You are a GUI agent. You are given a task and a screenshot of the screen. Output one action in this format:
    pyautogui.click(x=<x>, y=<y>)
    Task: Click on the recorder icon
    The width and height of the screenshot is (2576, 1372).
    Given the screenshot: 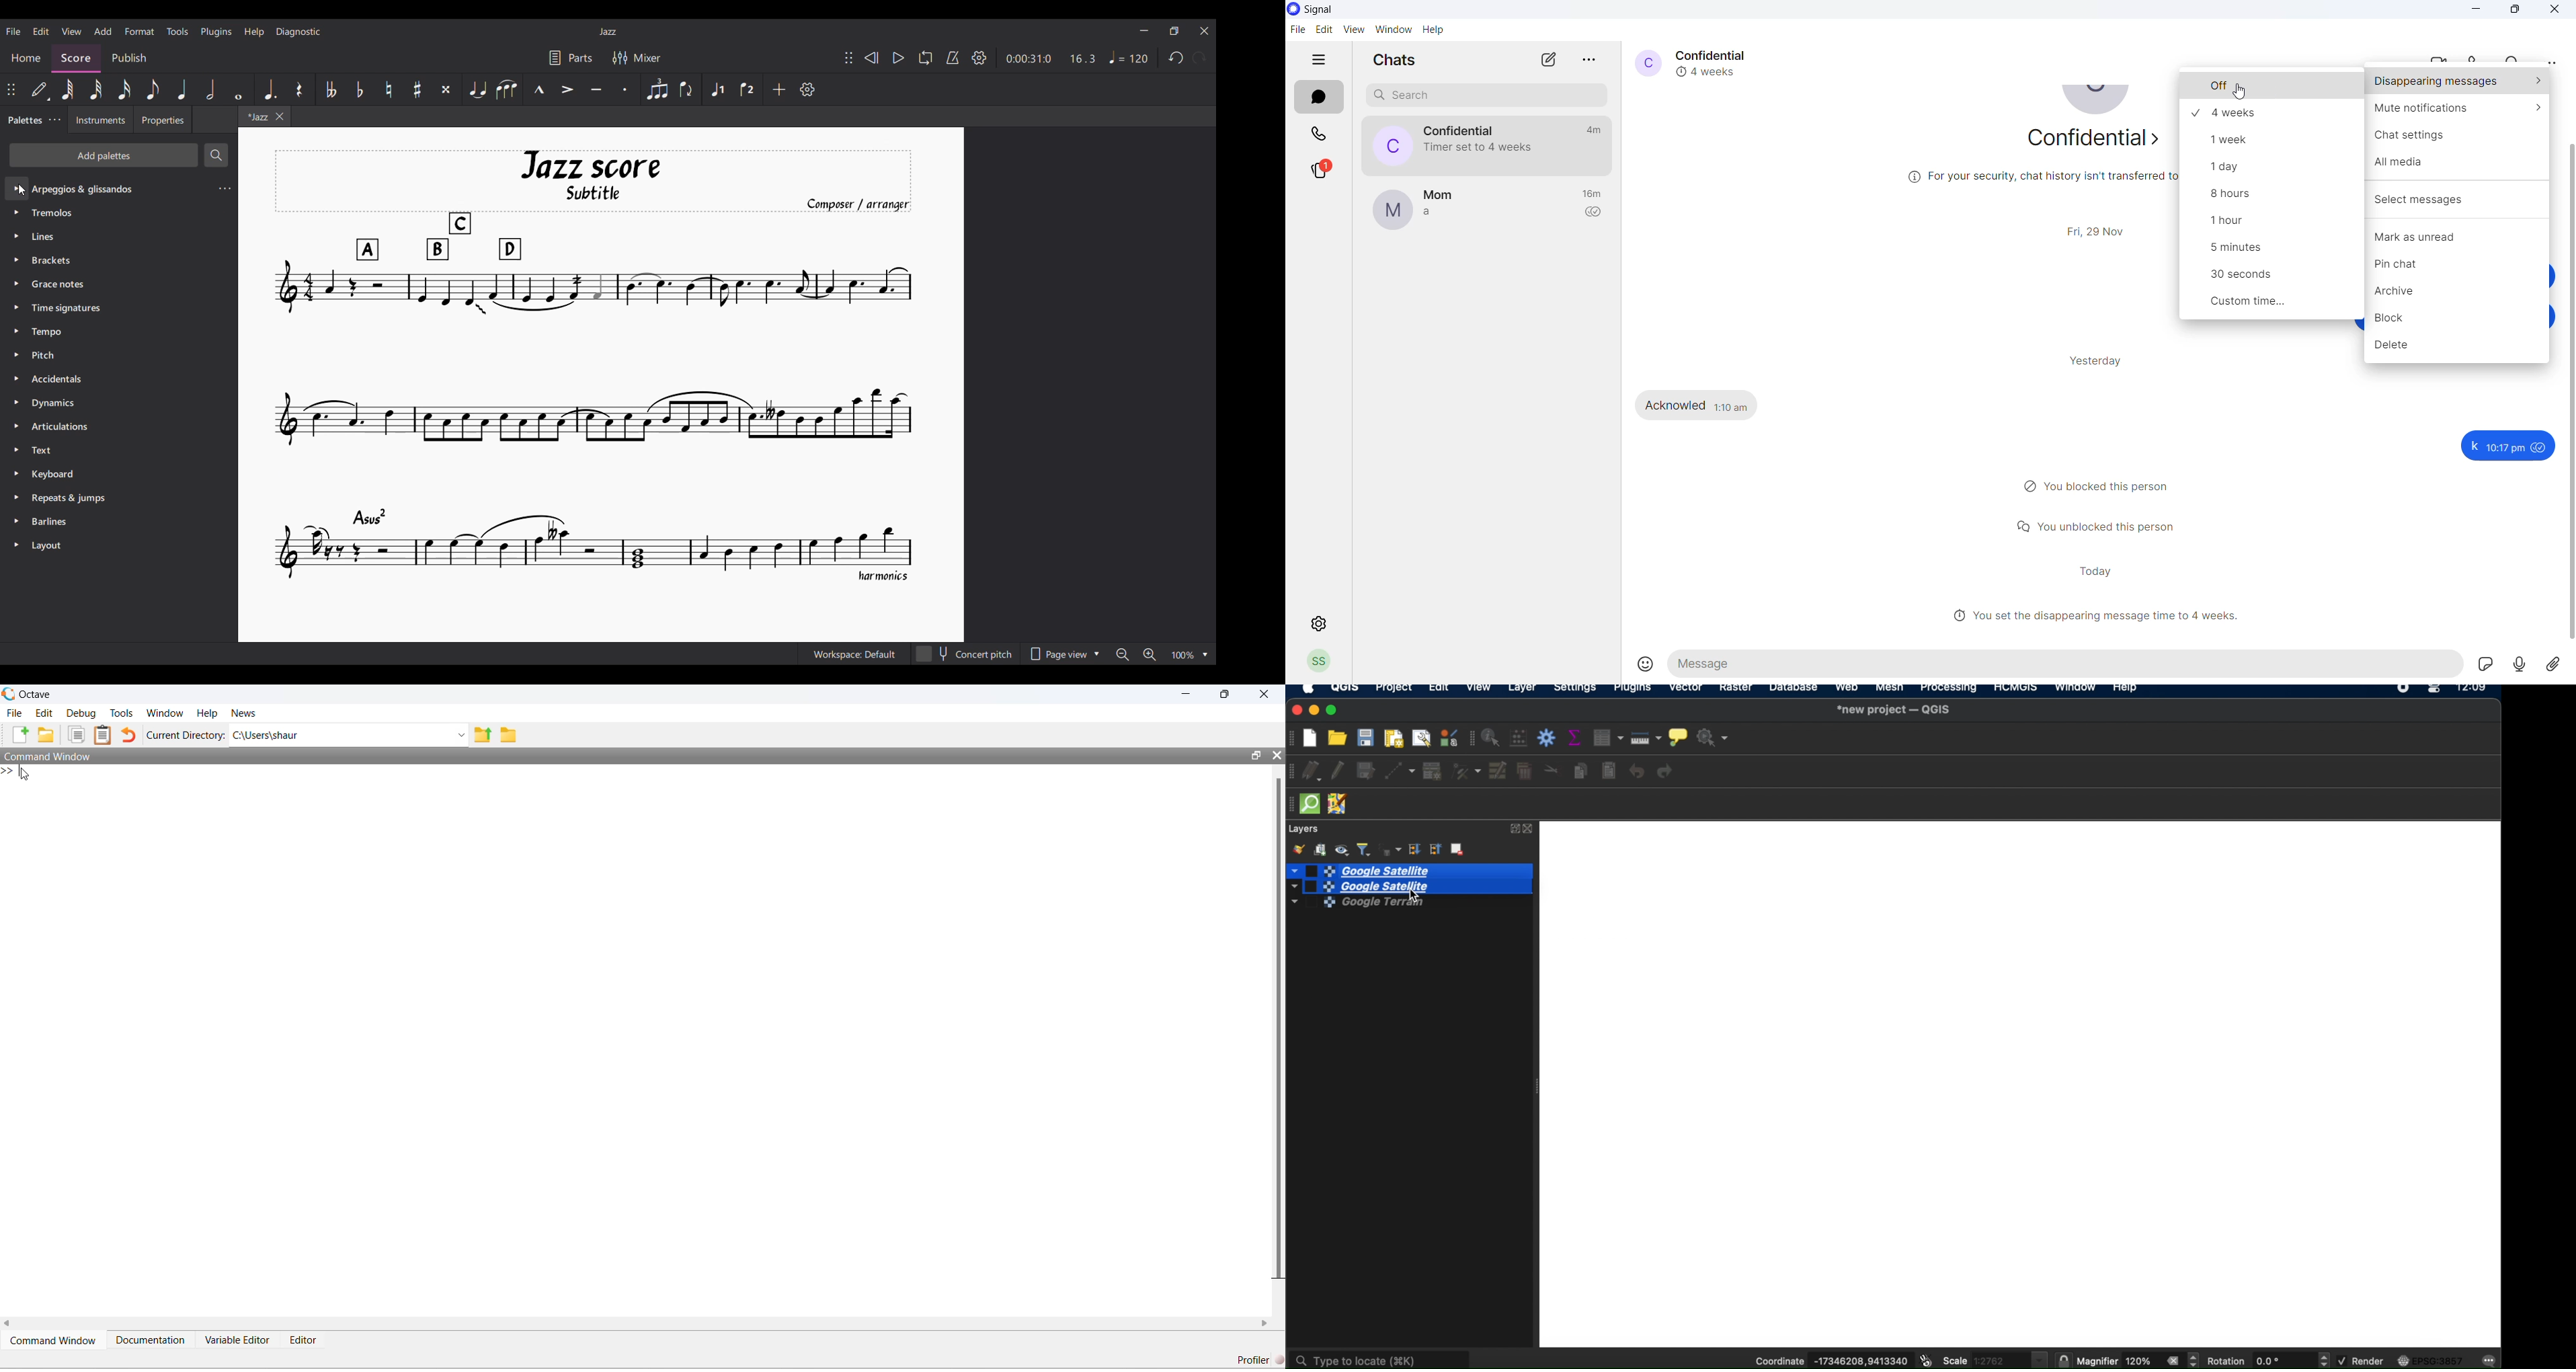 What is the action you would take?
    pyautogui.click(x=2404, y=690)
    